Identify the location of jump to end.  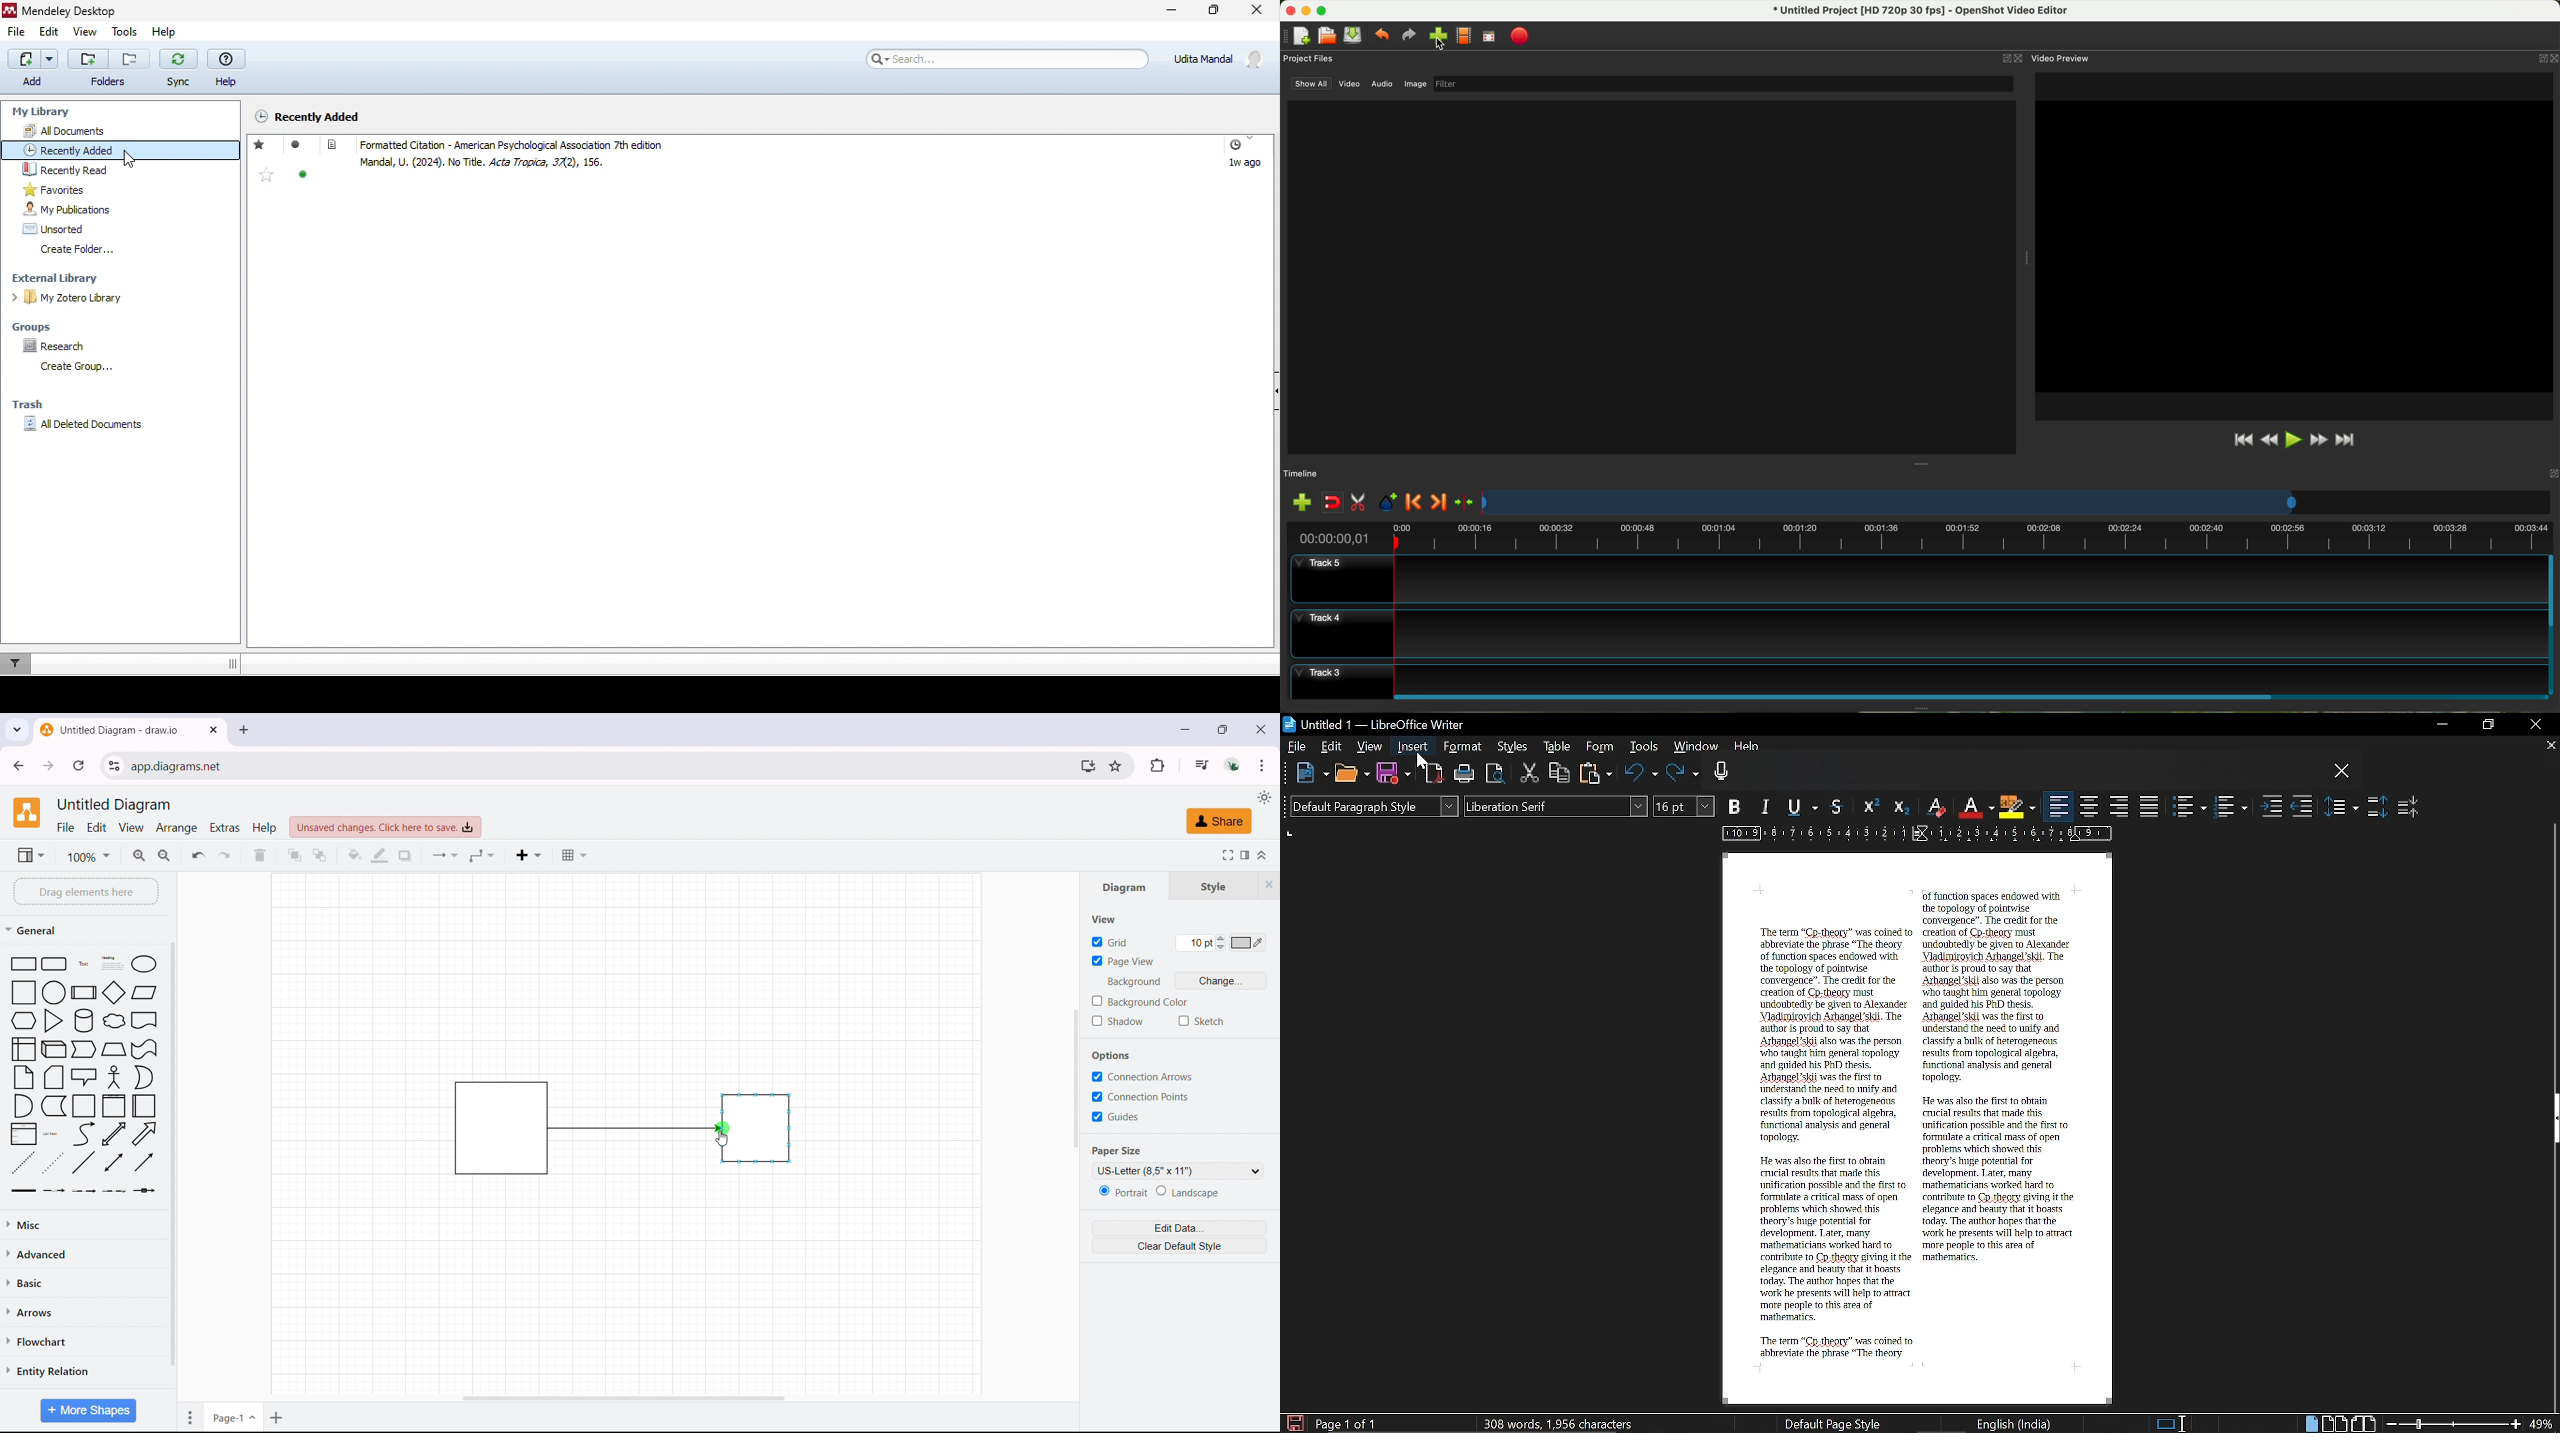
(2346, 441).